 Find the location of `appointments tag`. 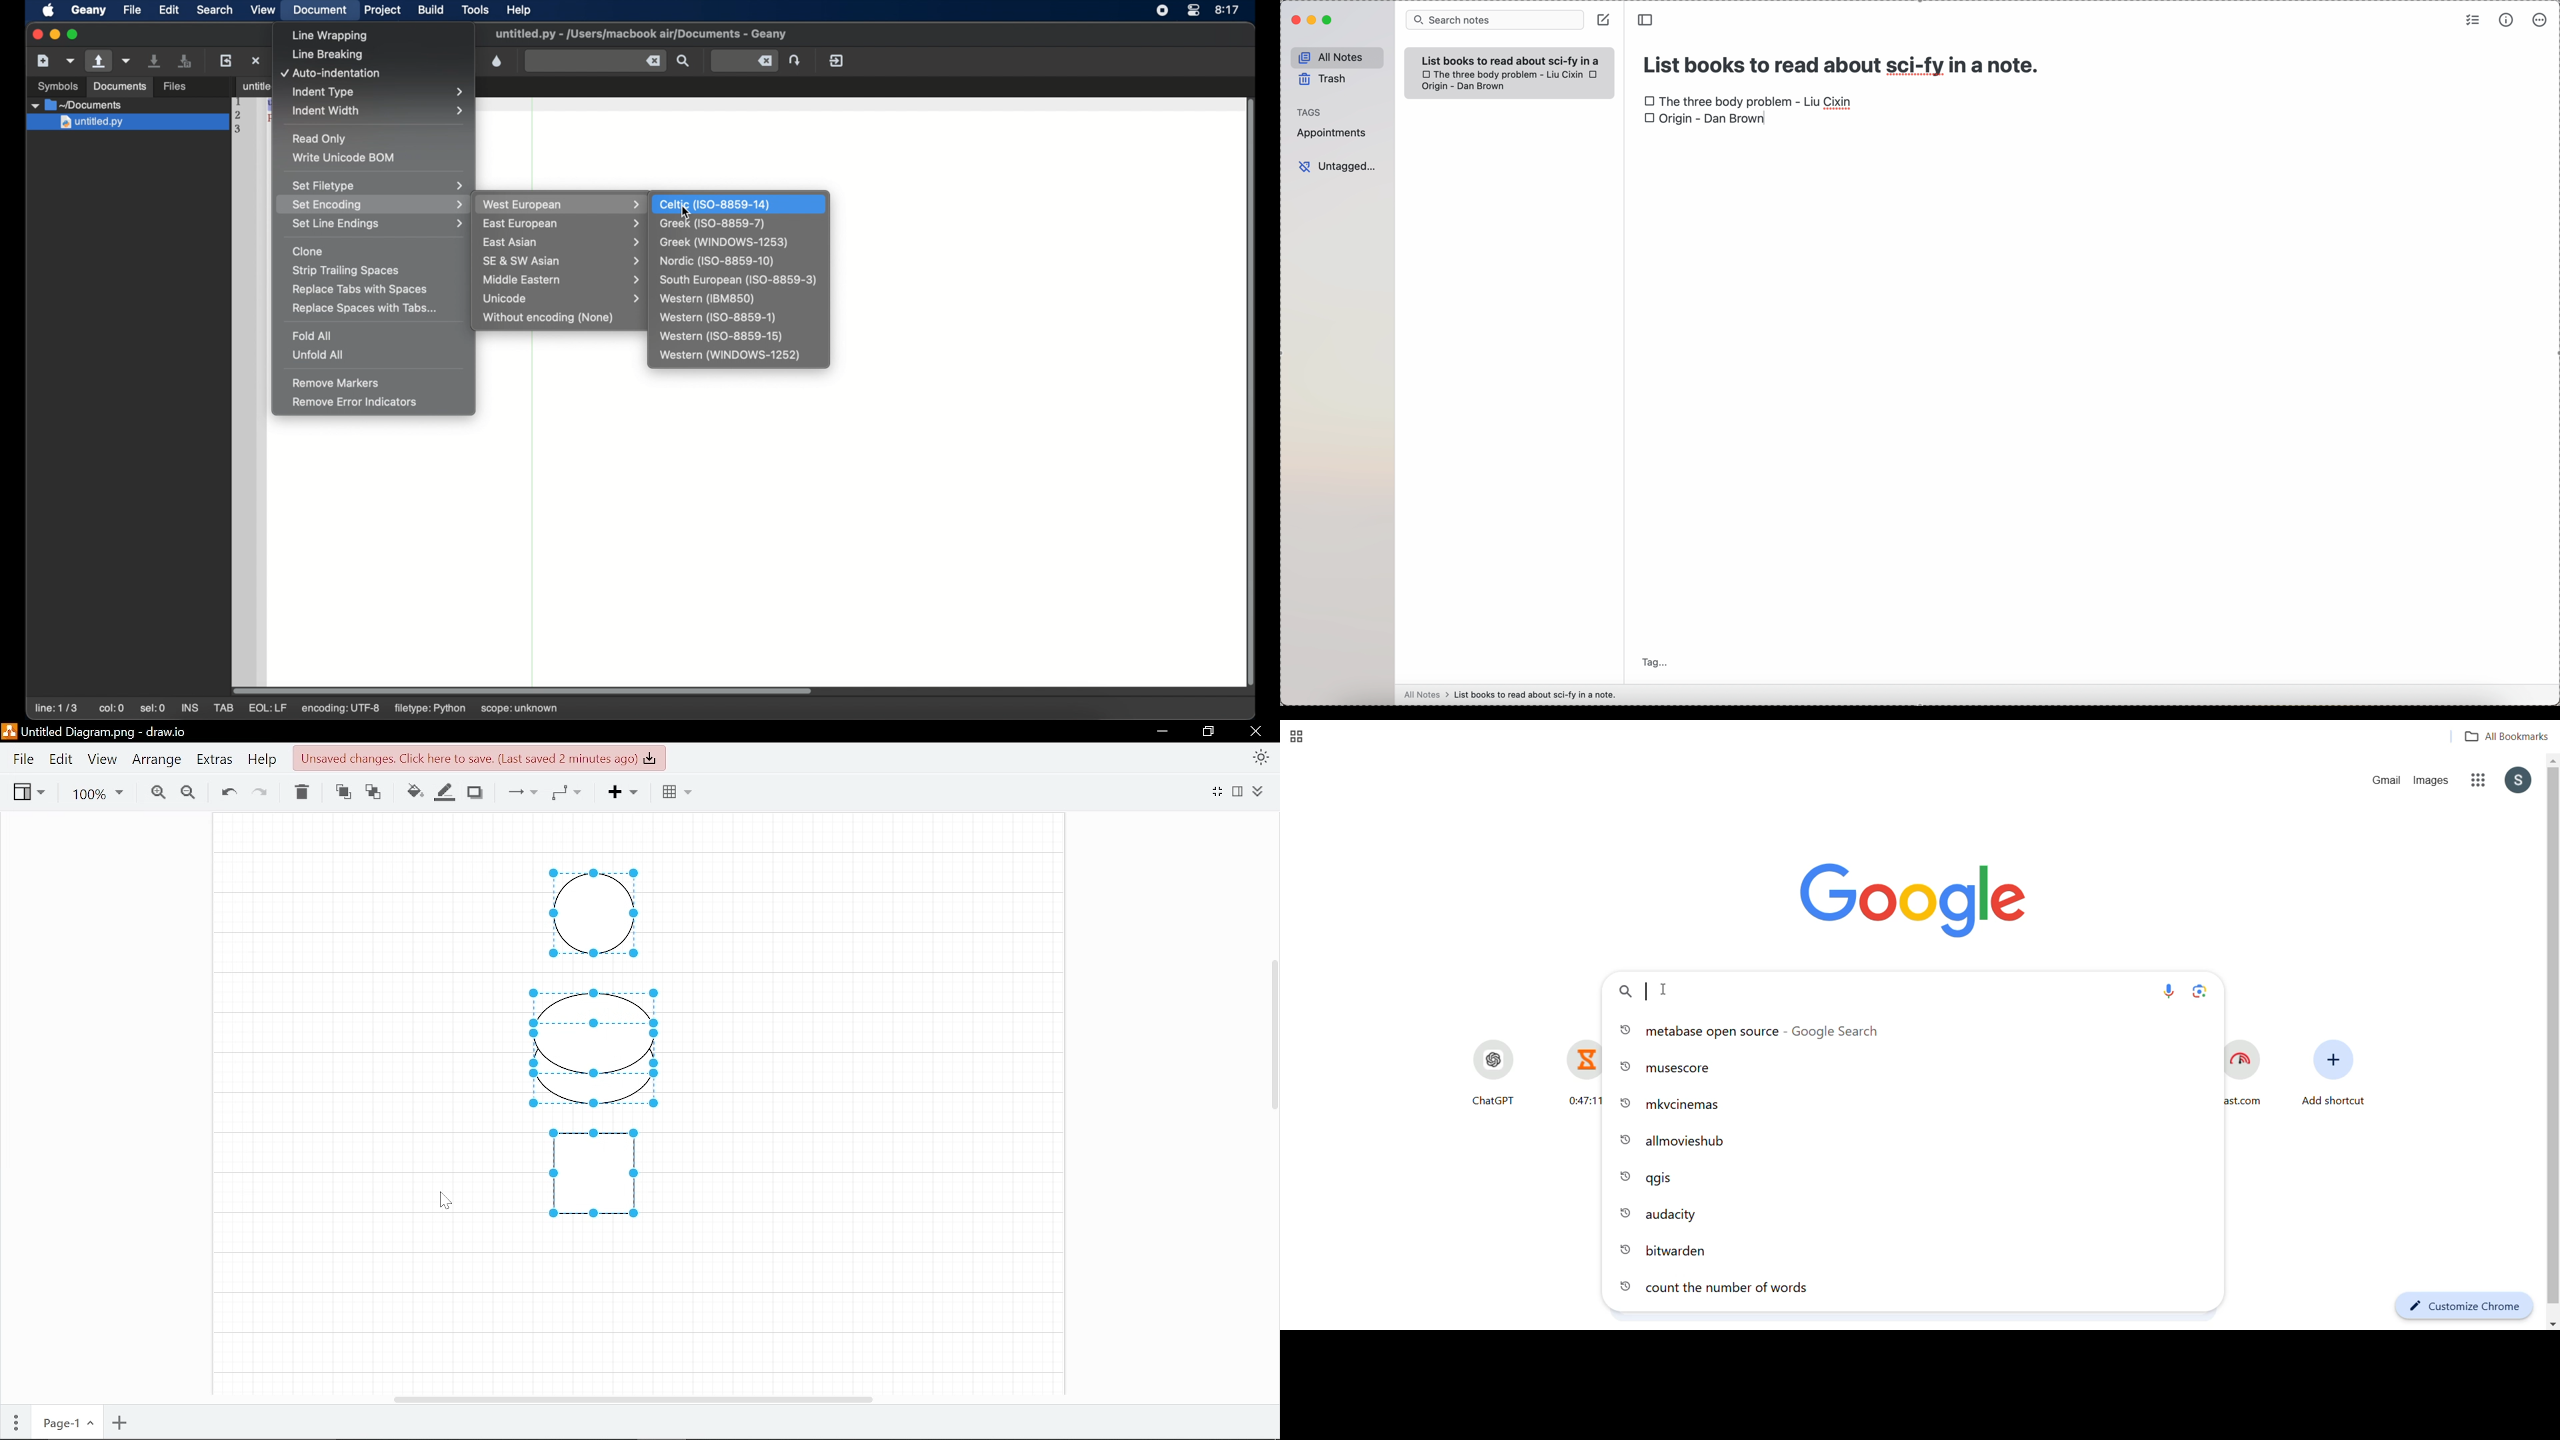

appointments tag is located at coordinates (1332, 134).